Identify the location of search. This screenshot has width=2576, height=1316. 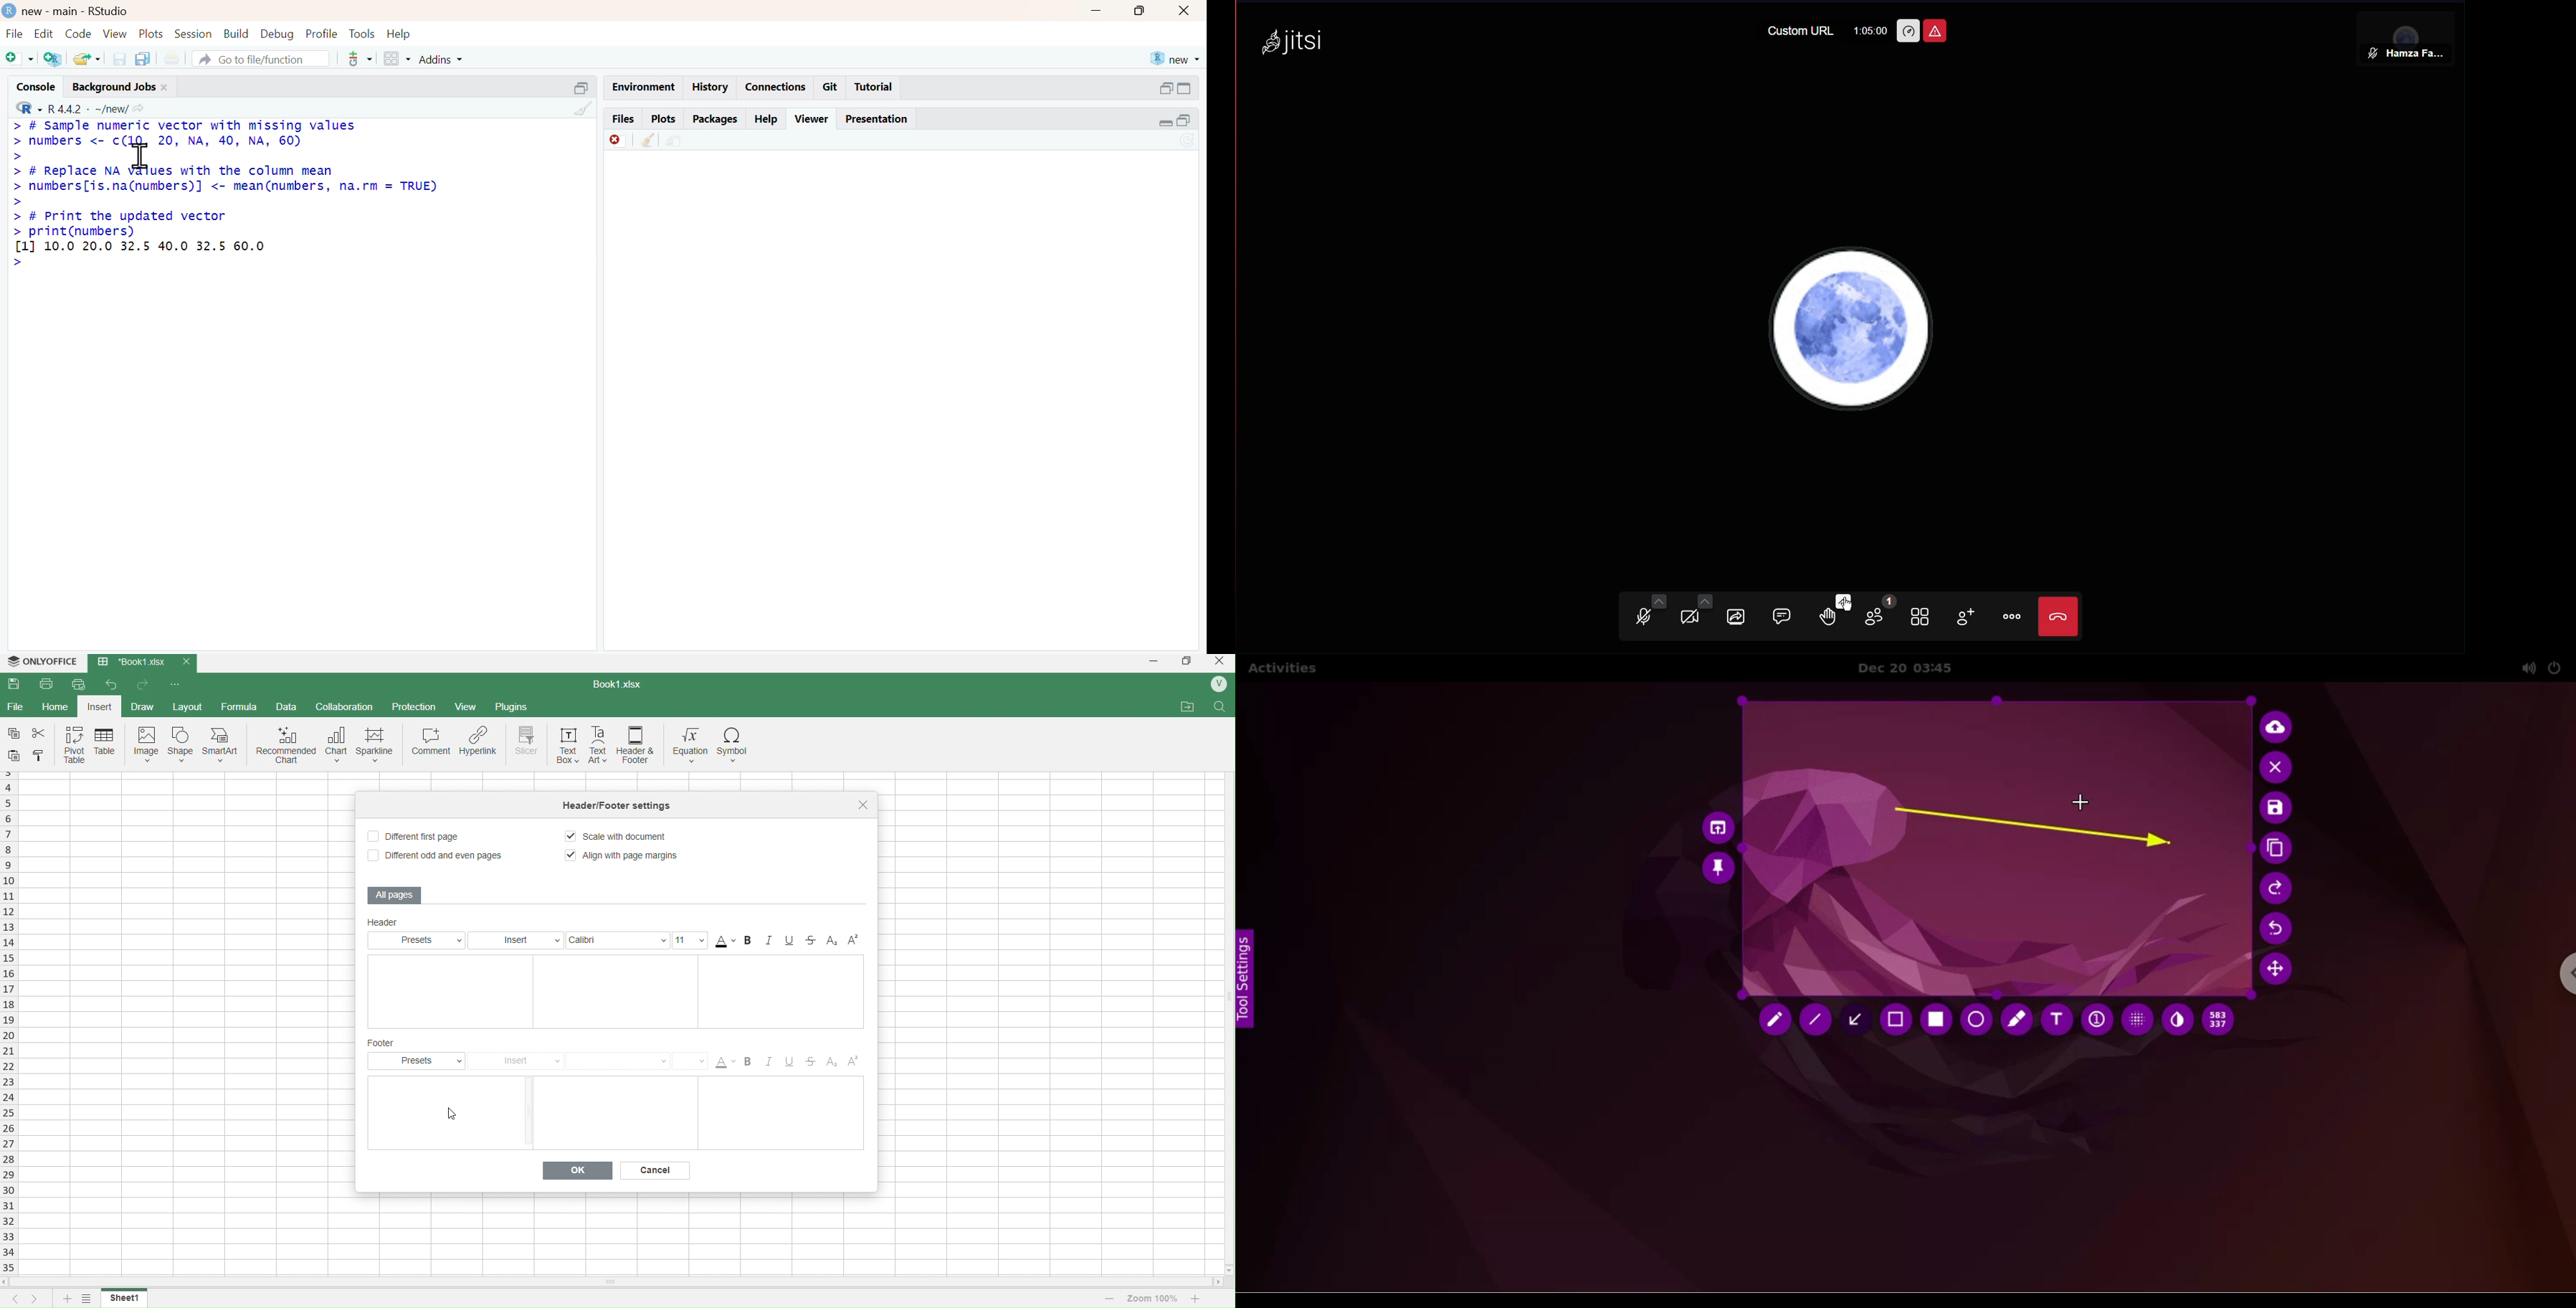
(1221, 706).